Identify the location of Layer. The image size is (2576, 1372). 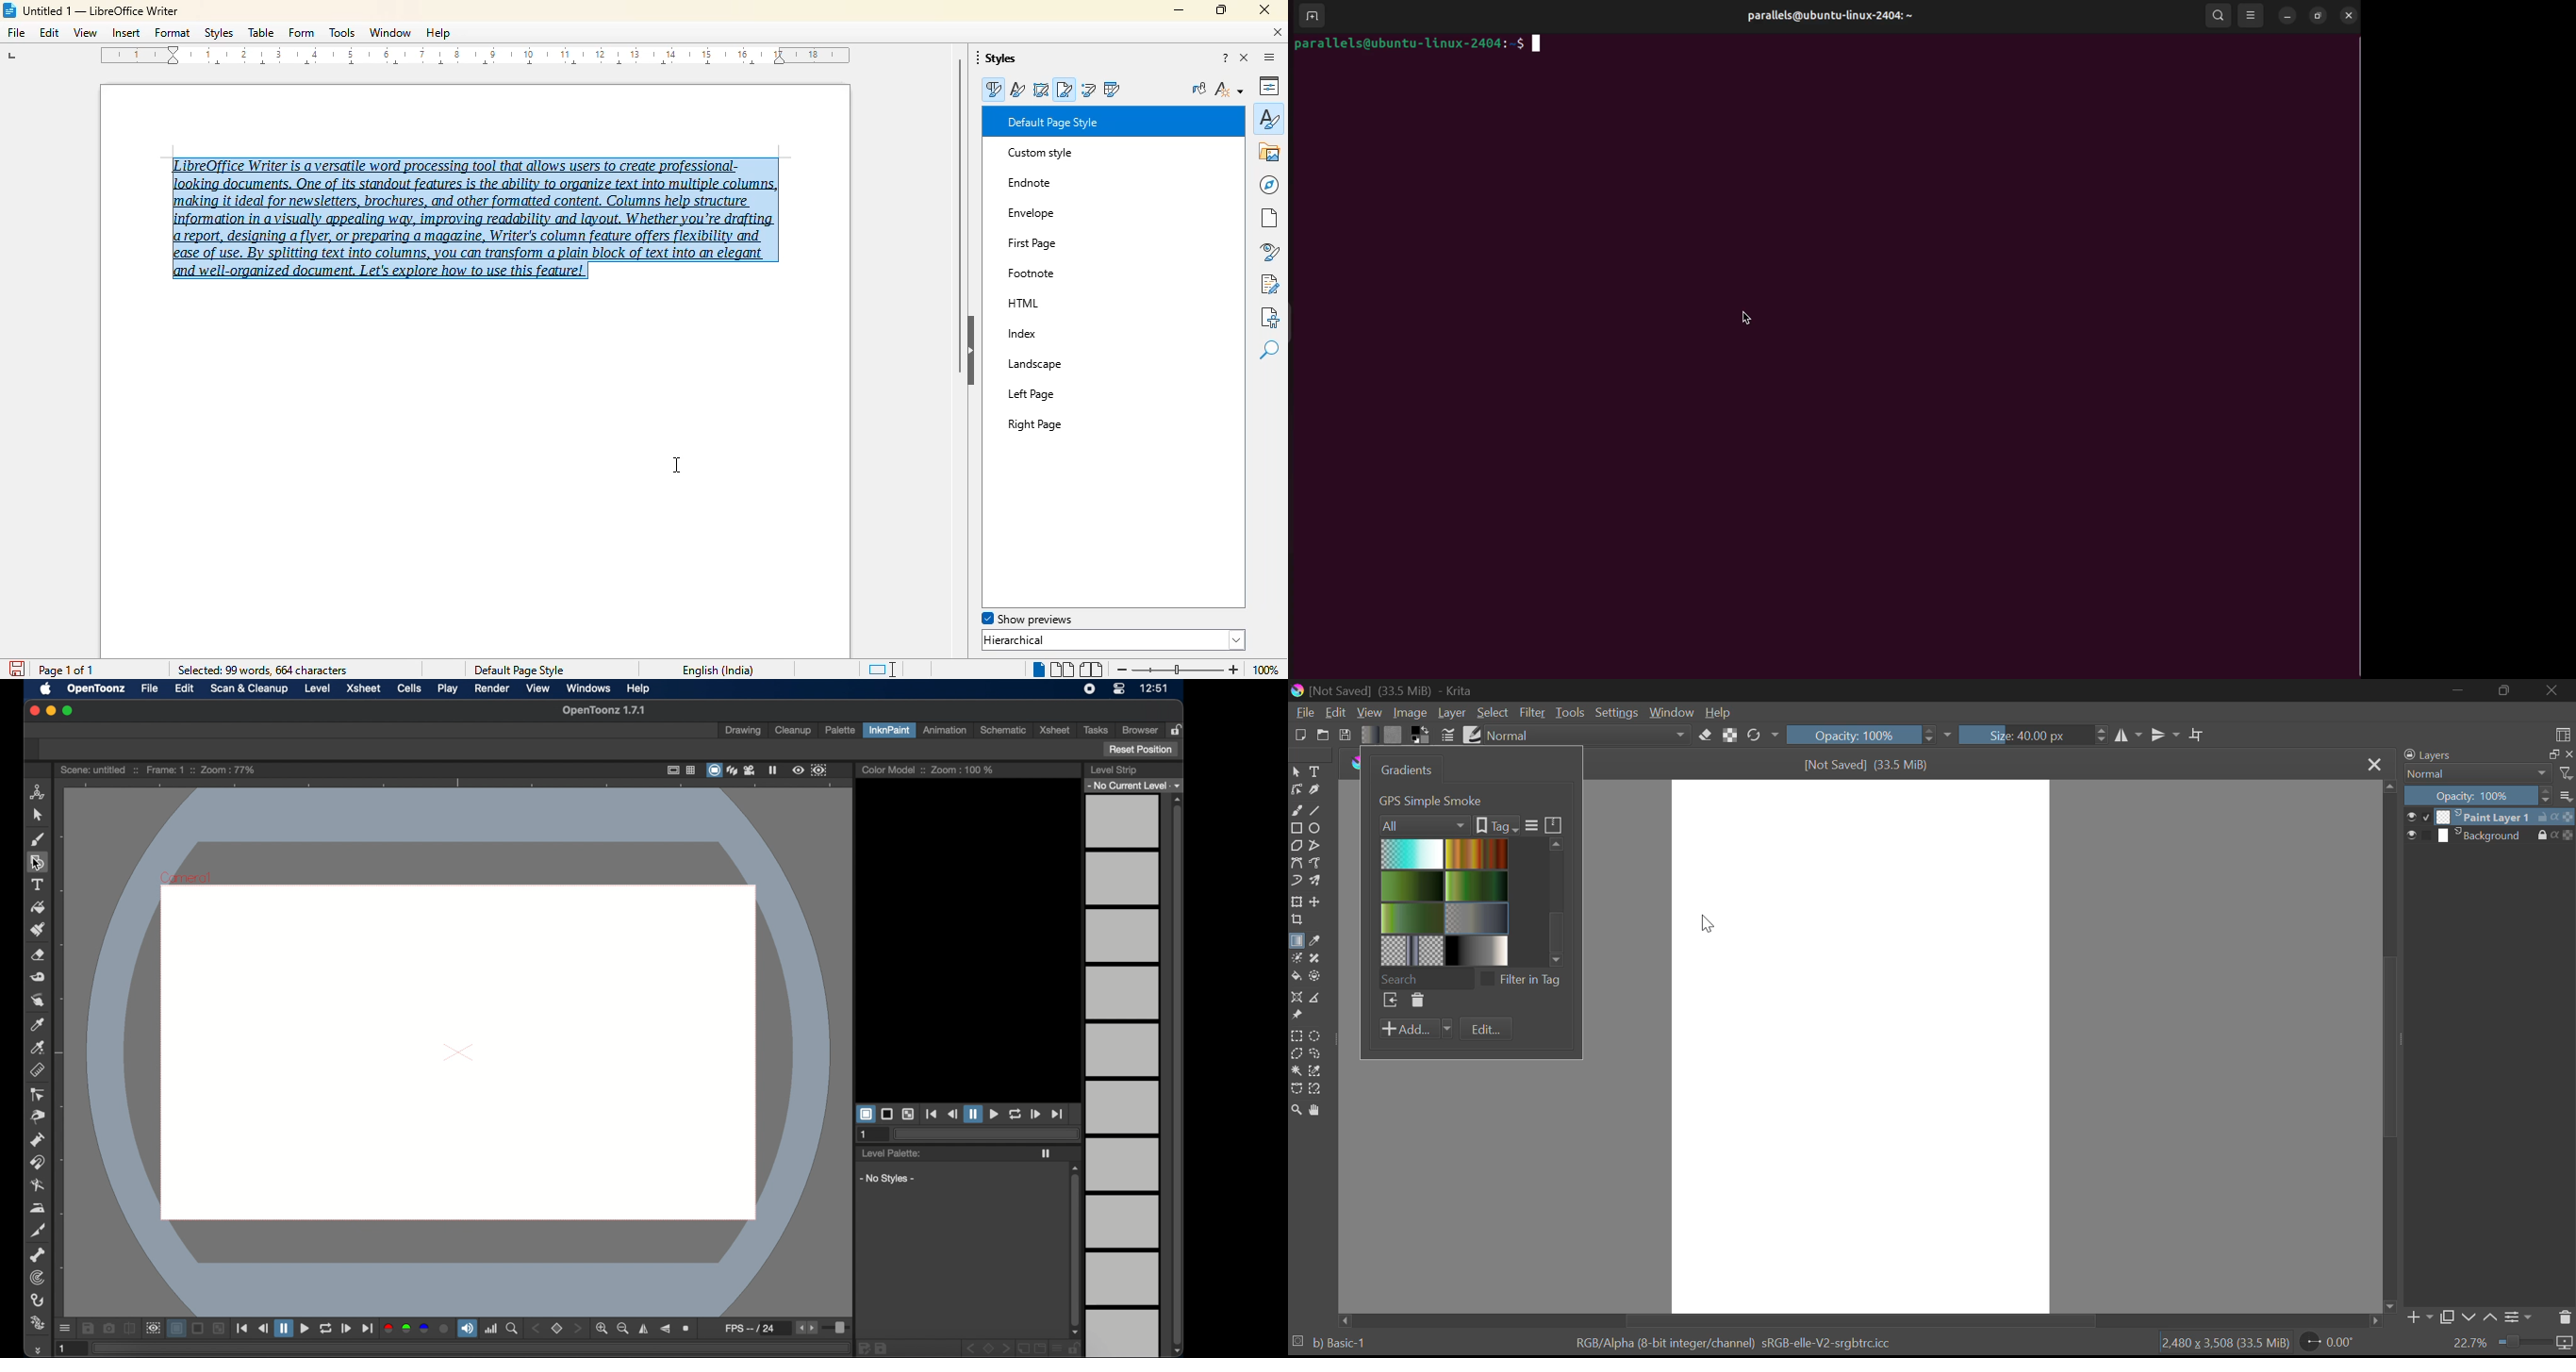
(1452, 713).